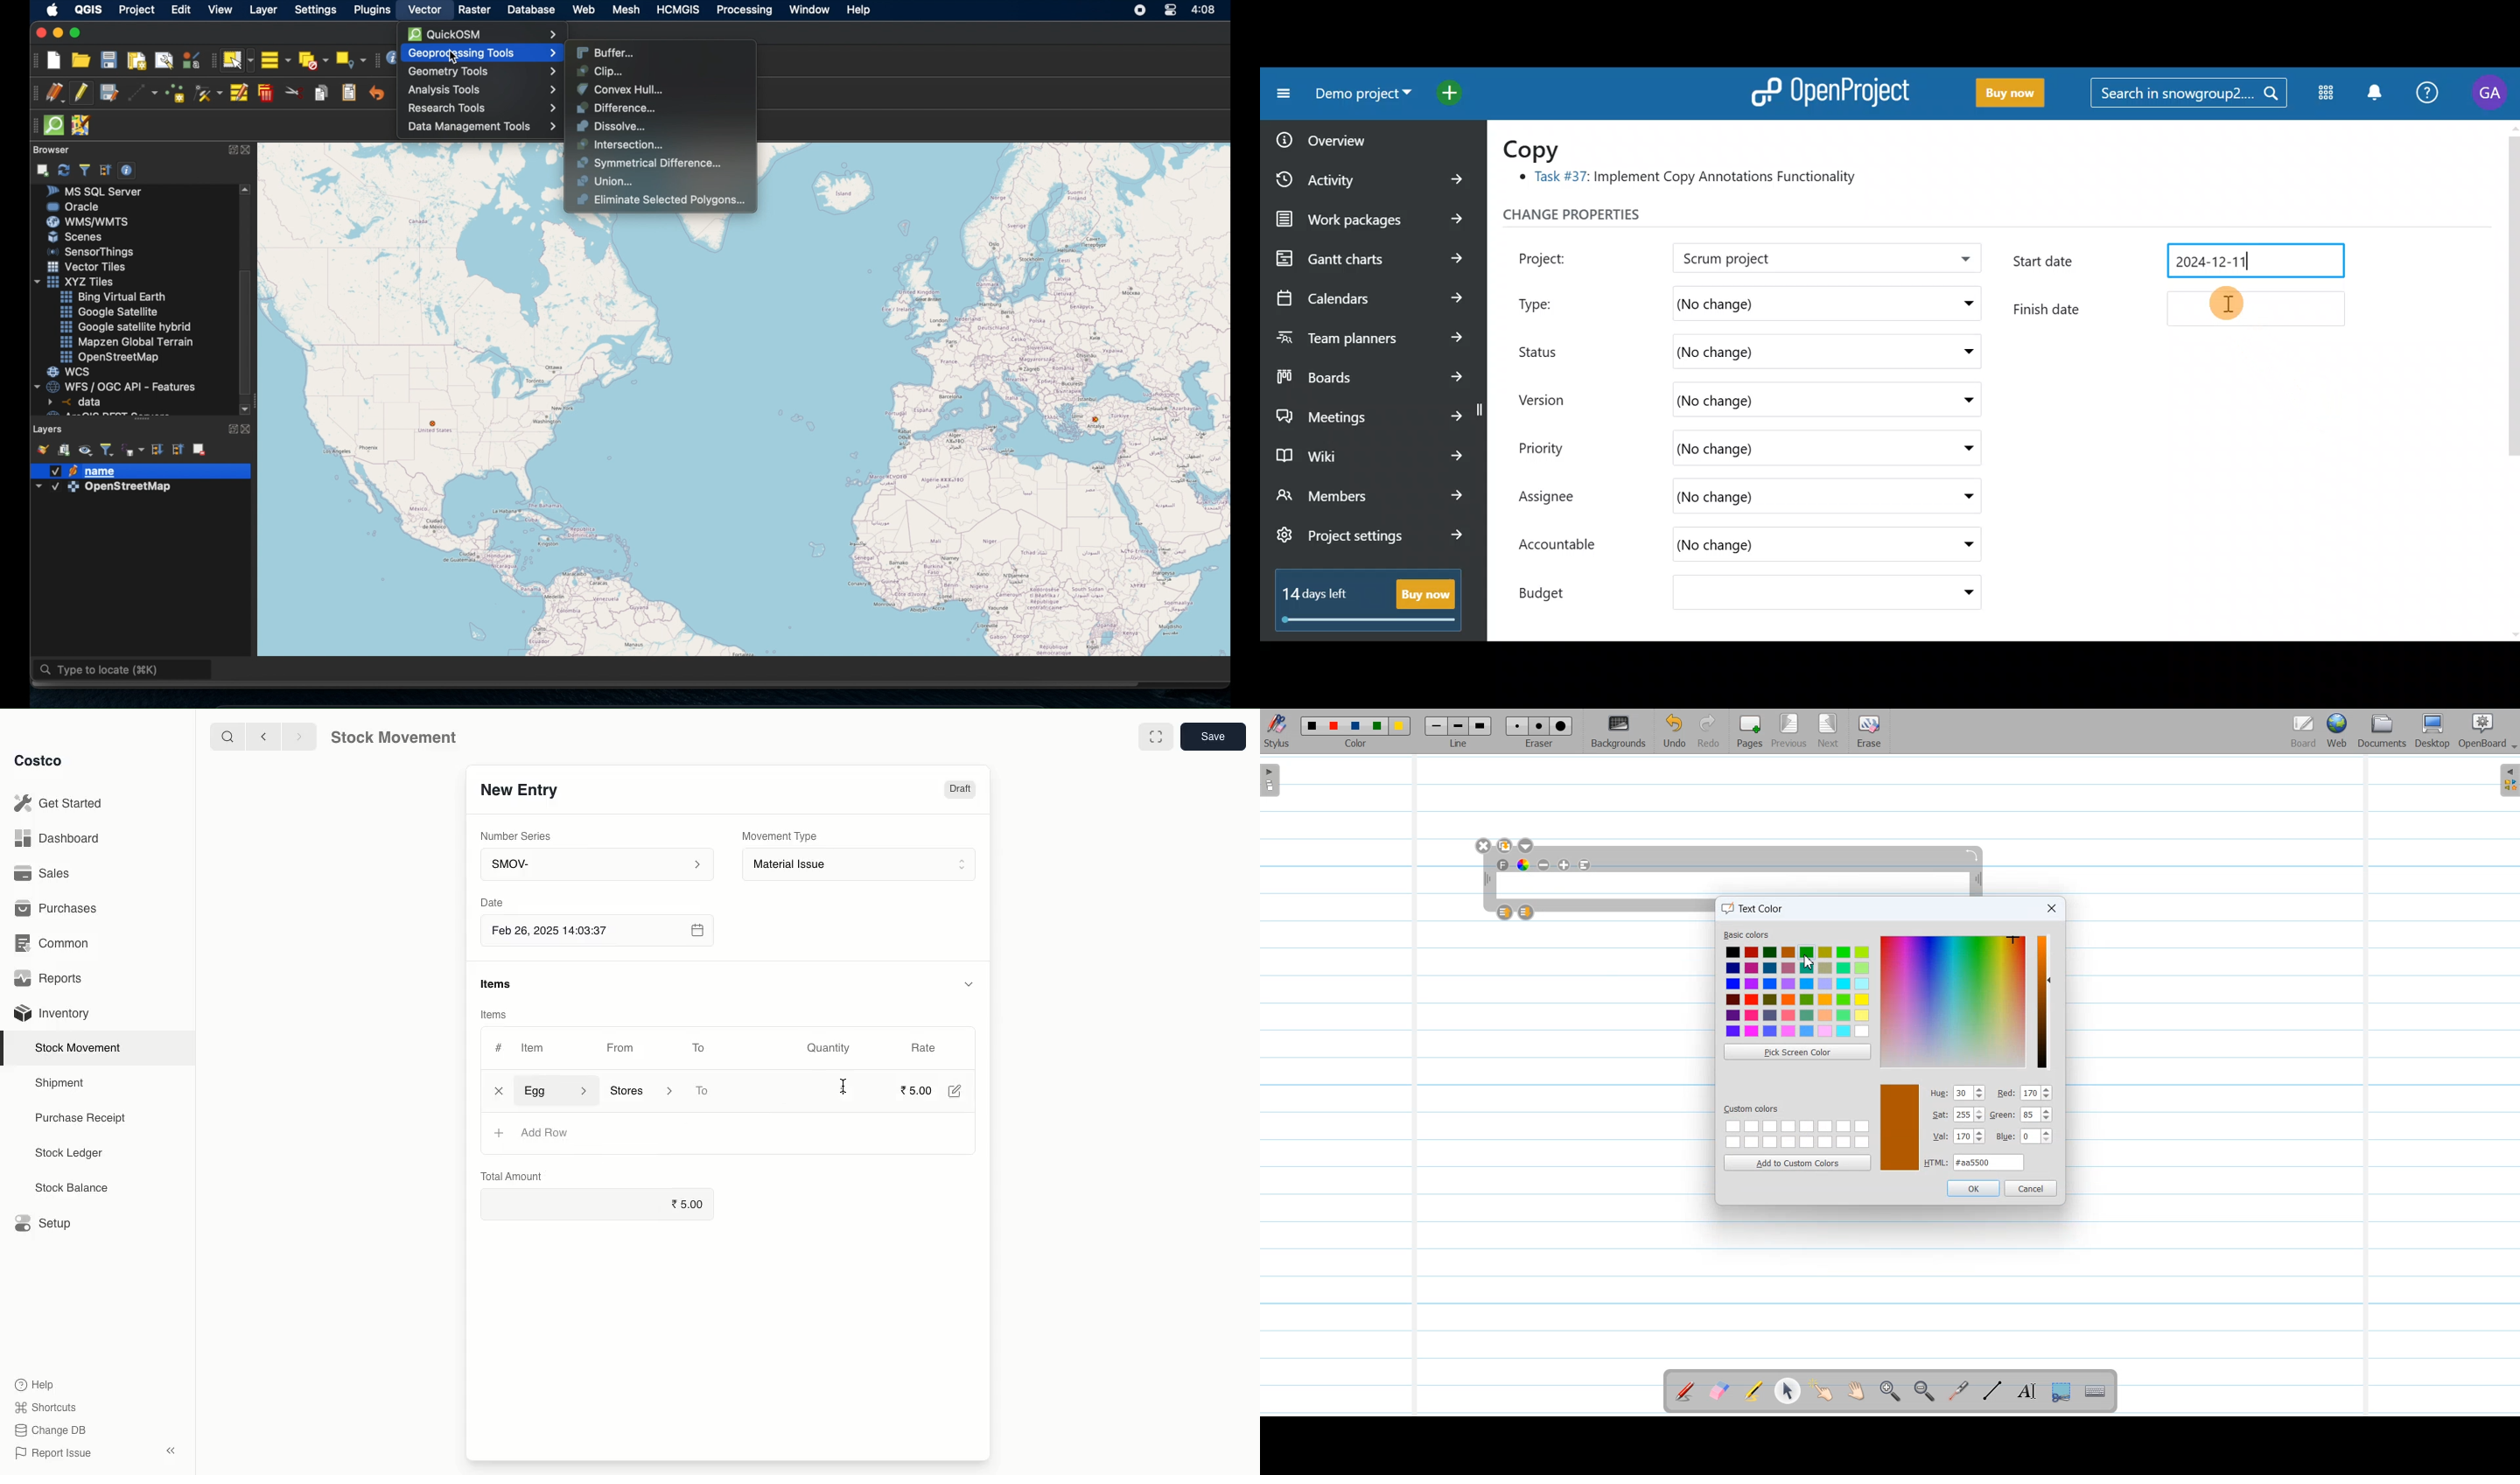 The width and height of the screenshot is (2520, 1484). What do you see at coordinates (1549, 400) in the screenshot?
I see `Version` at bounding box center [1549, 400].